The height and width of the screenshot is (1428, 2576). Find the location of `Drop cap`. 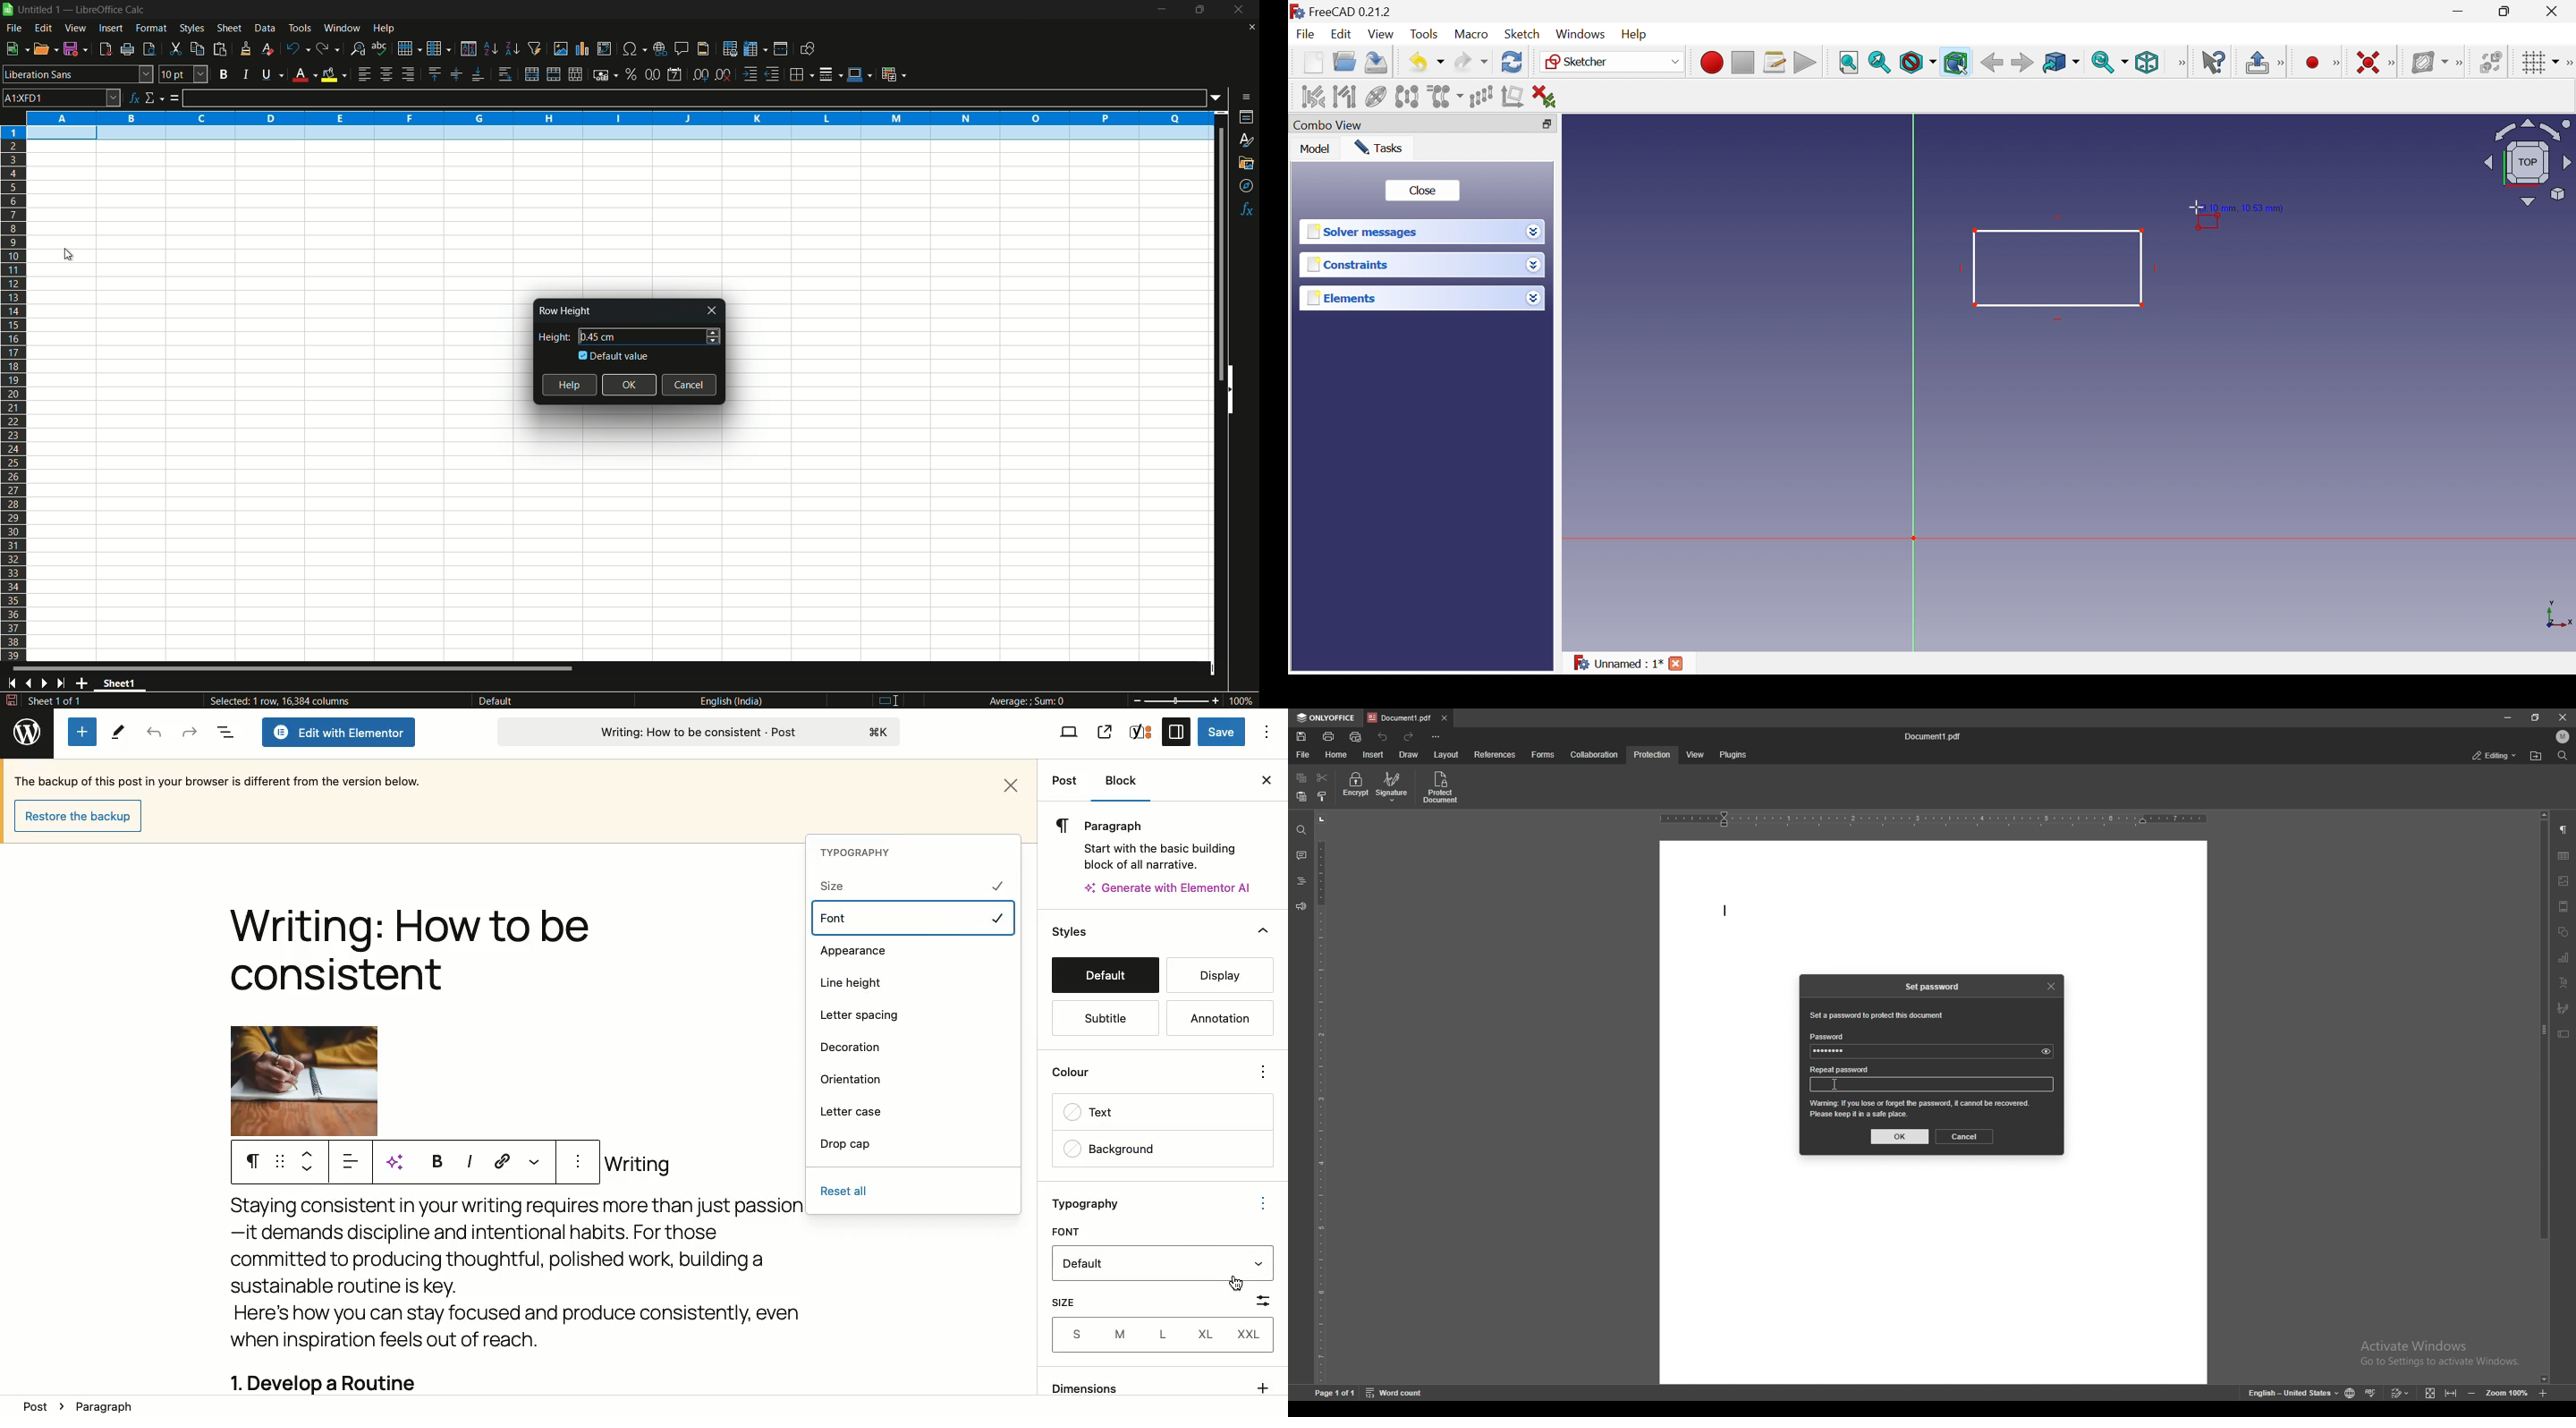

Drop cap is located at coordinates (846, 1144).